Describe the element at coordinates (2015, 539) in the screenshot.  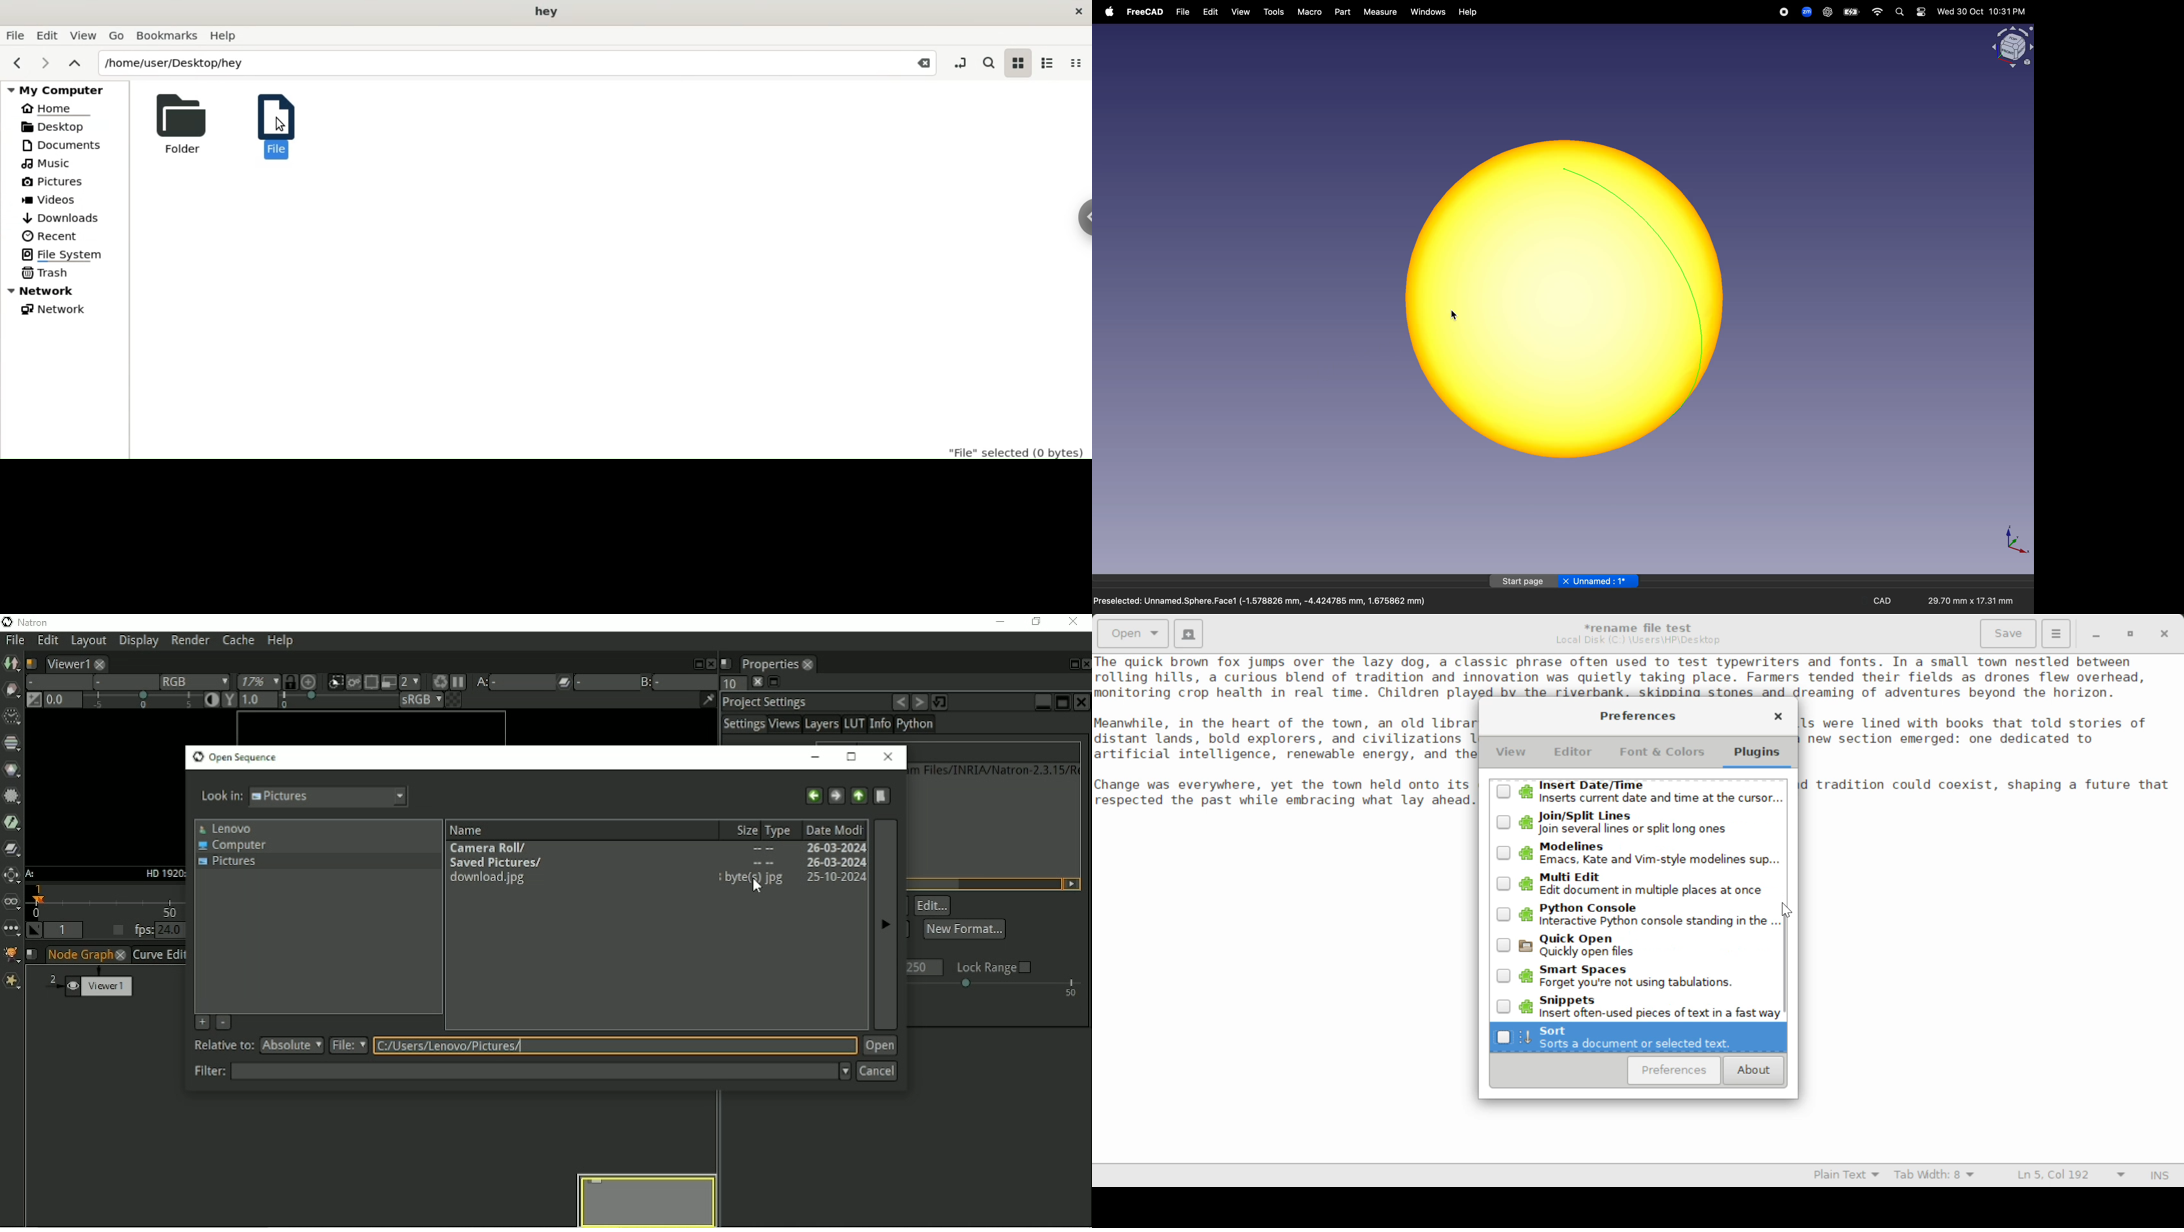
I see `axis` at that location.